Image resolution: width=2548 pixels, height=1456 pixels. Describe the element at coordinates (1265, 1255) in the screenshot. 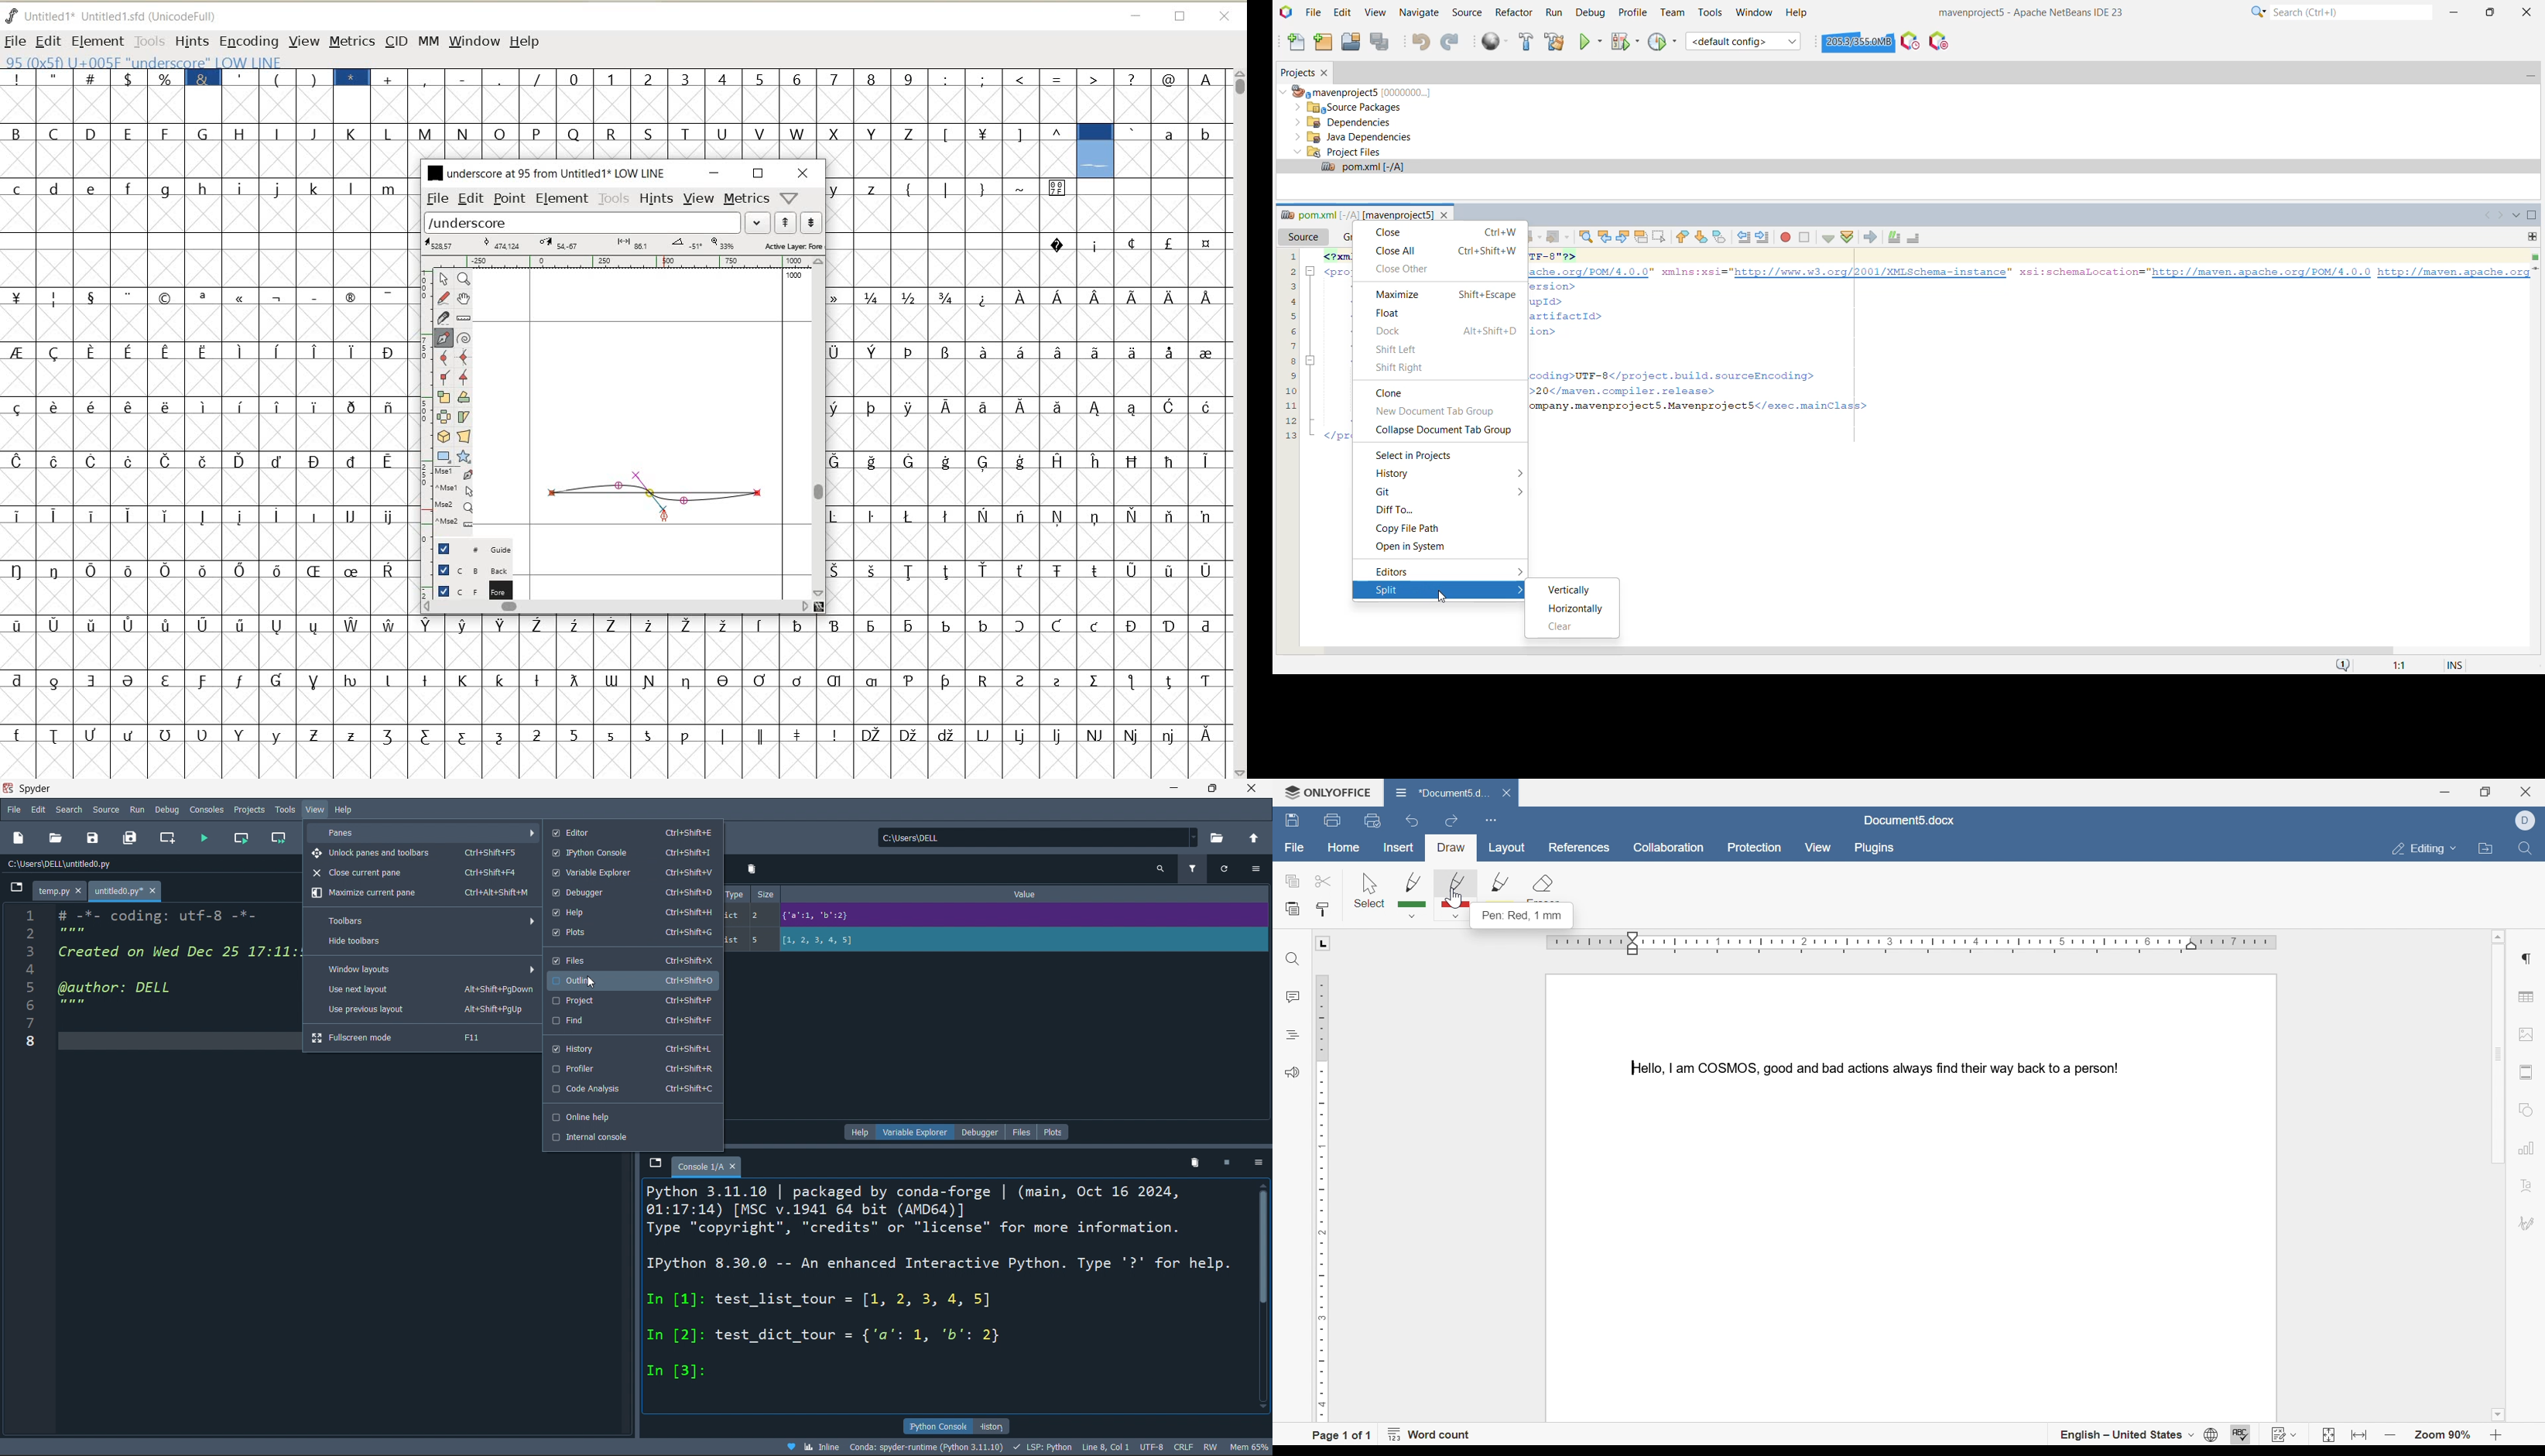

I see `vertical scroll bar` at that location.